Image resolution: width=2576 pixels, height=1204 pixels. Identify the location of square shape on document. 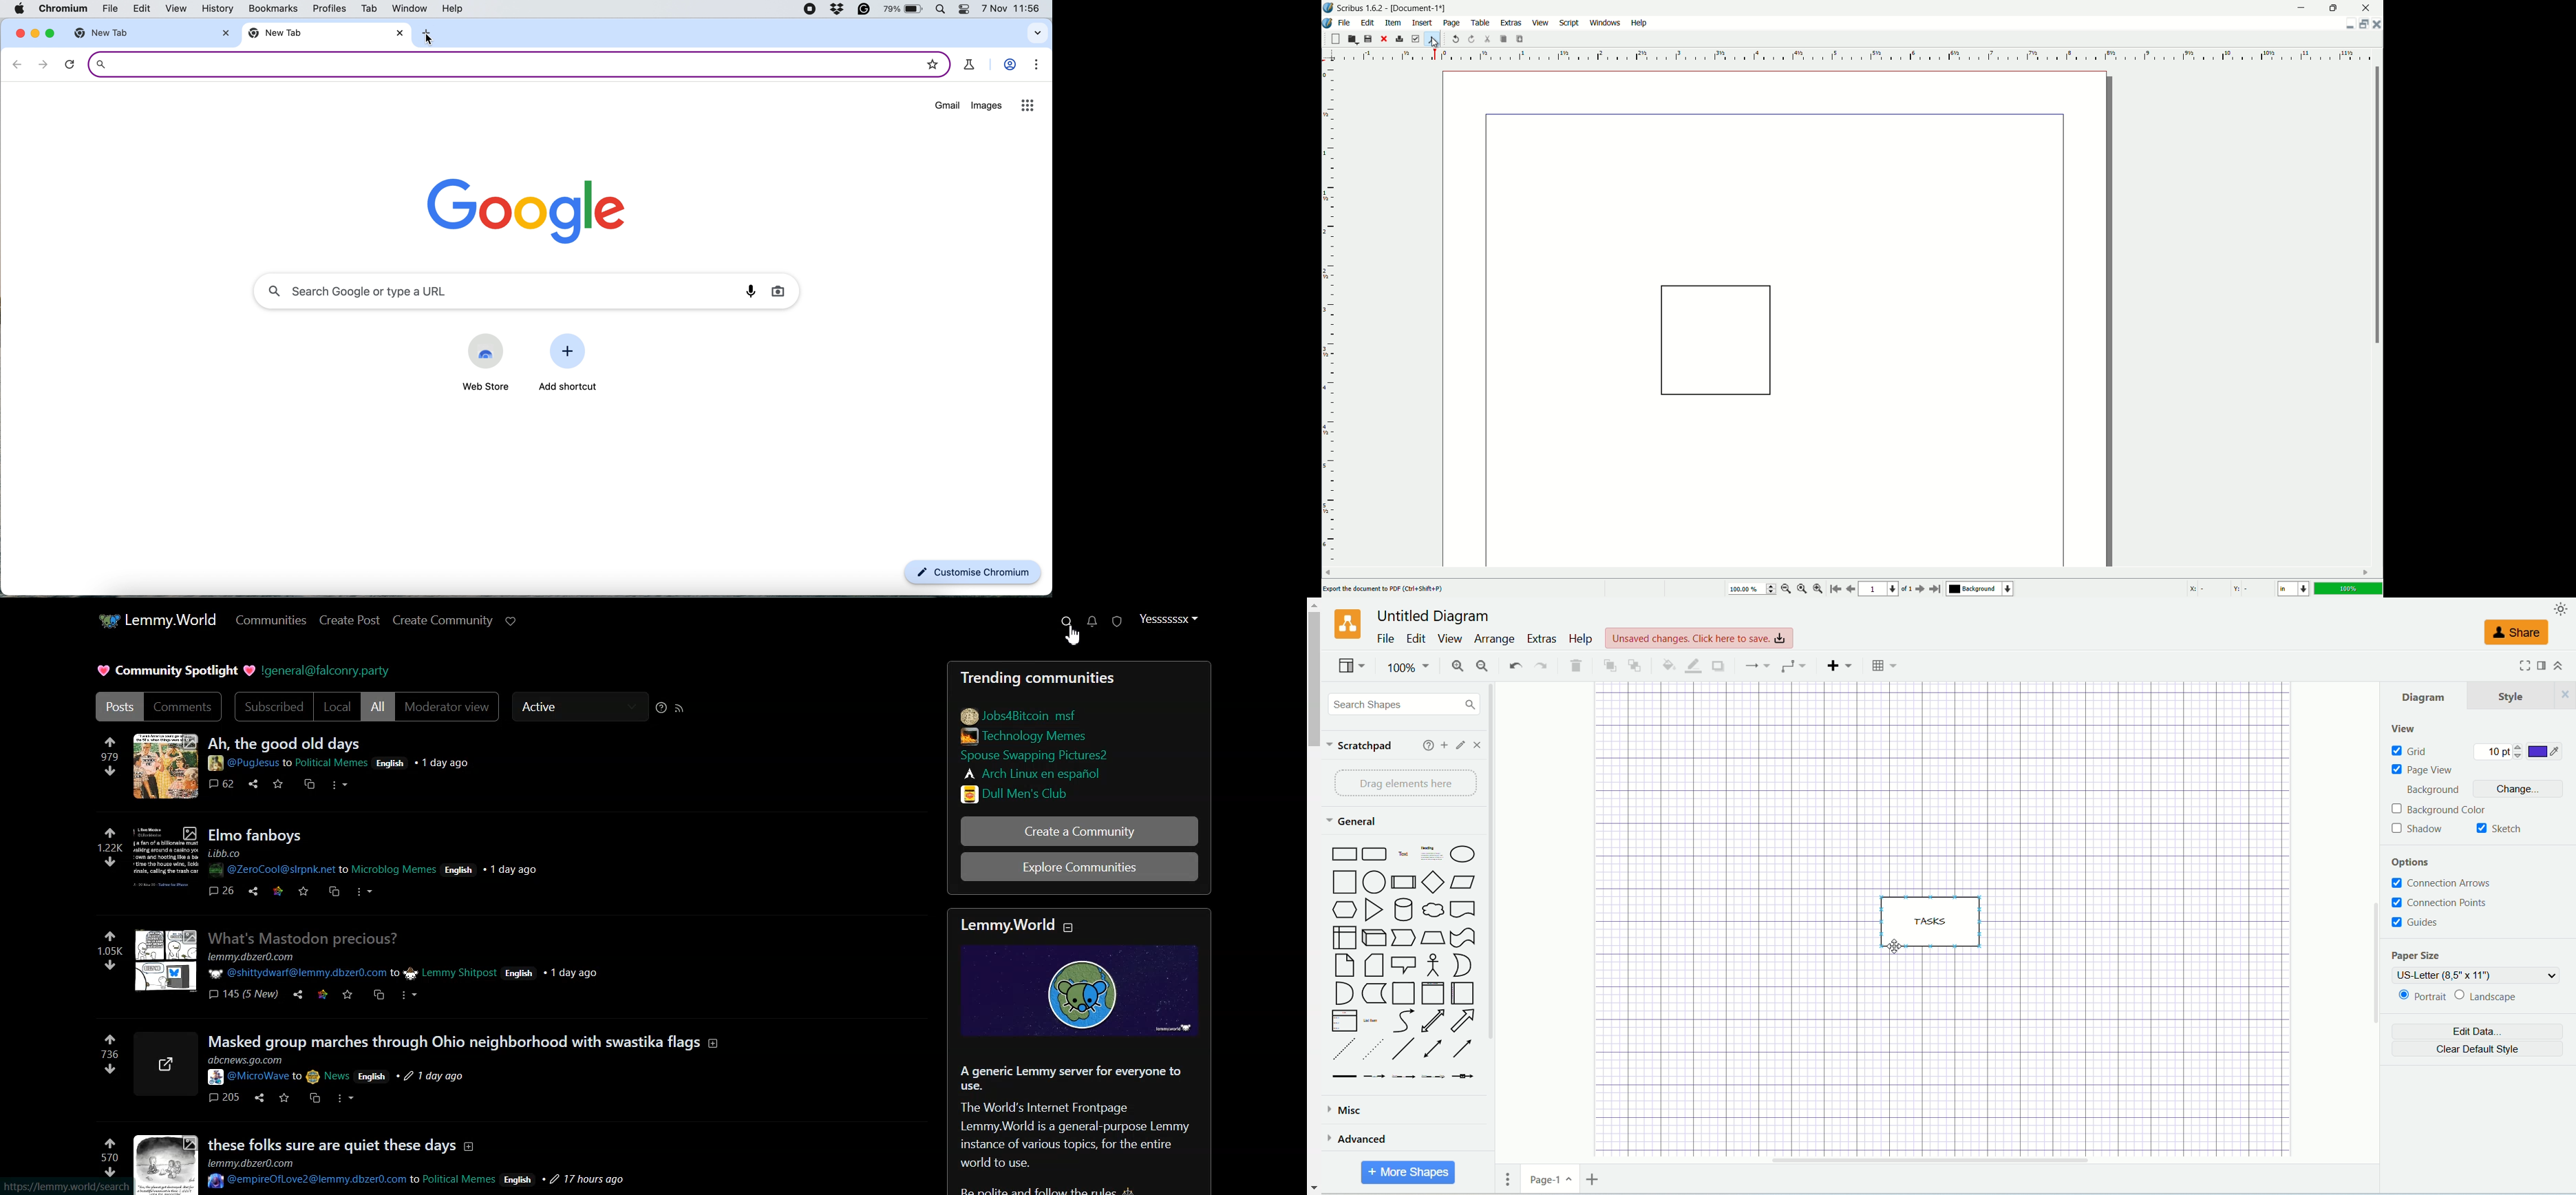
(1715, 344).